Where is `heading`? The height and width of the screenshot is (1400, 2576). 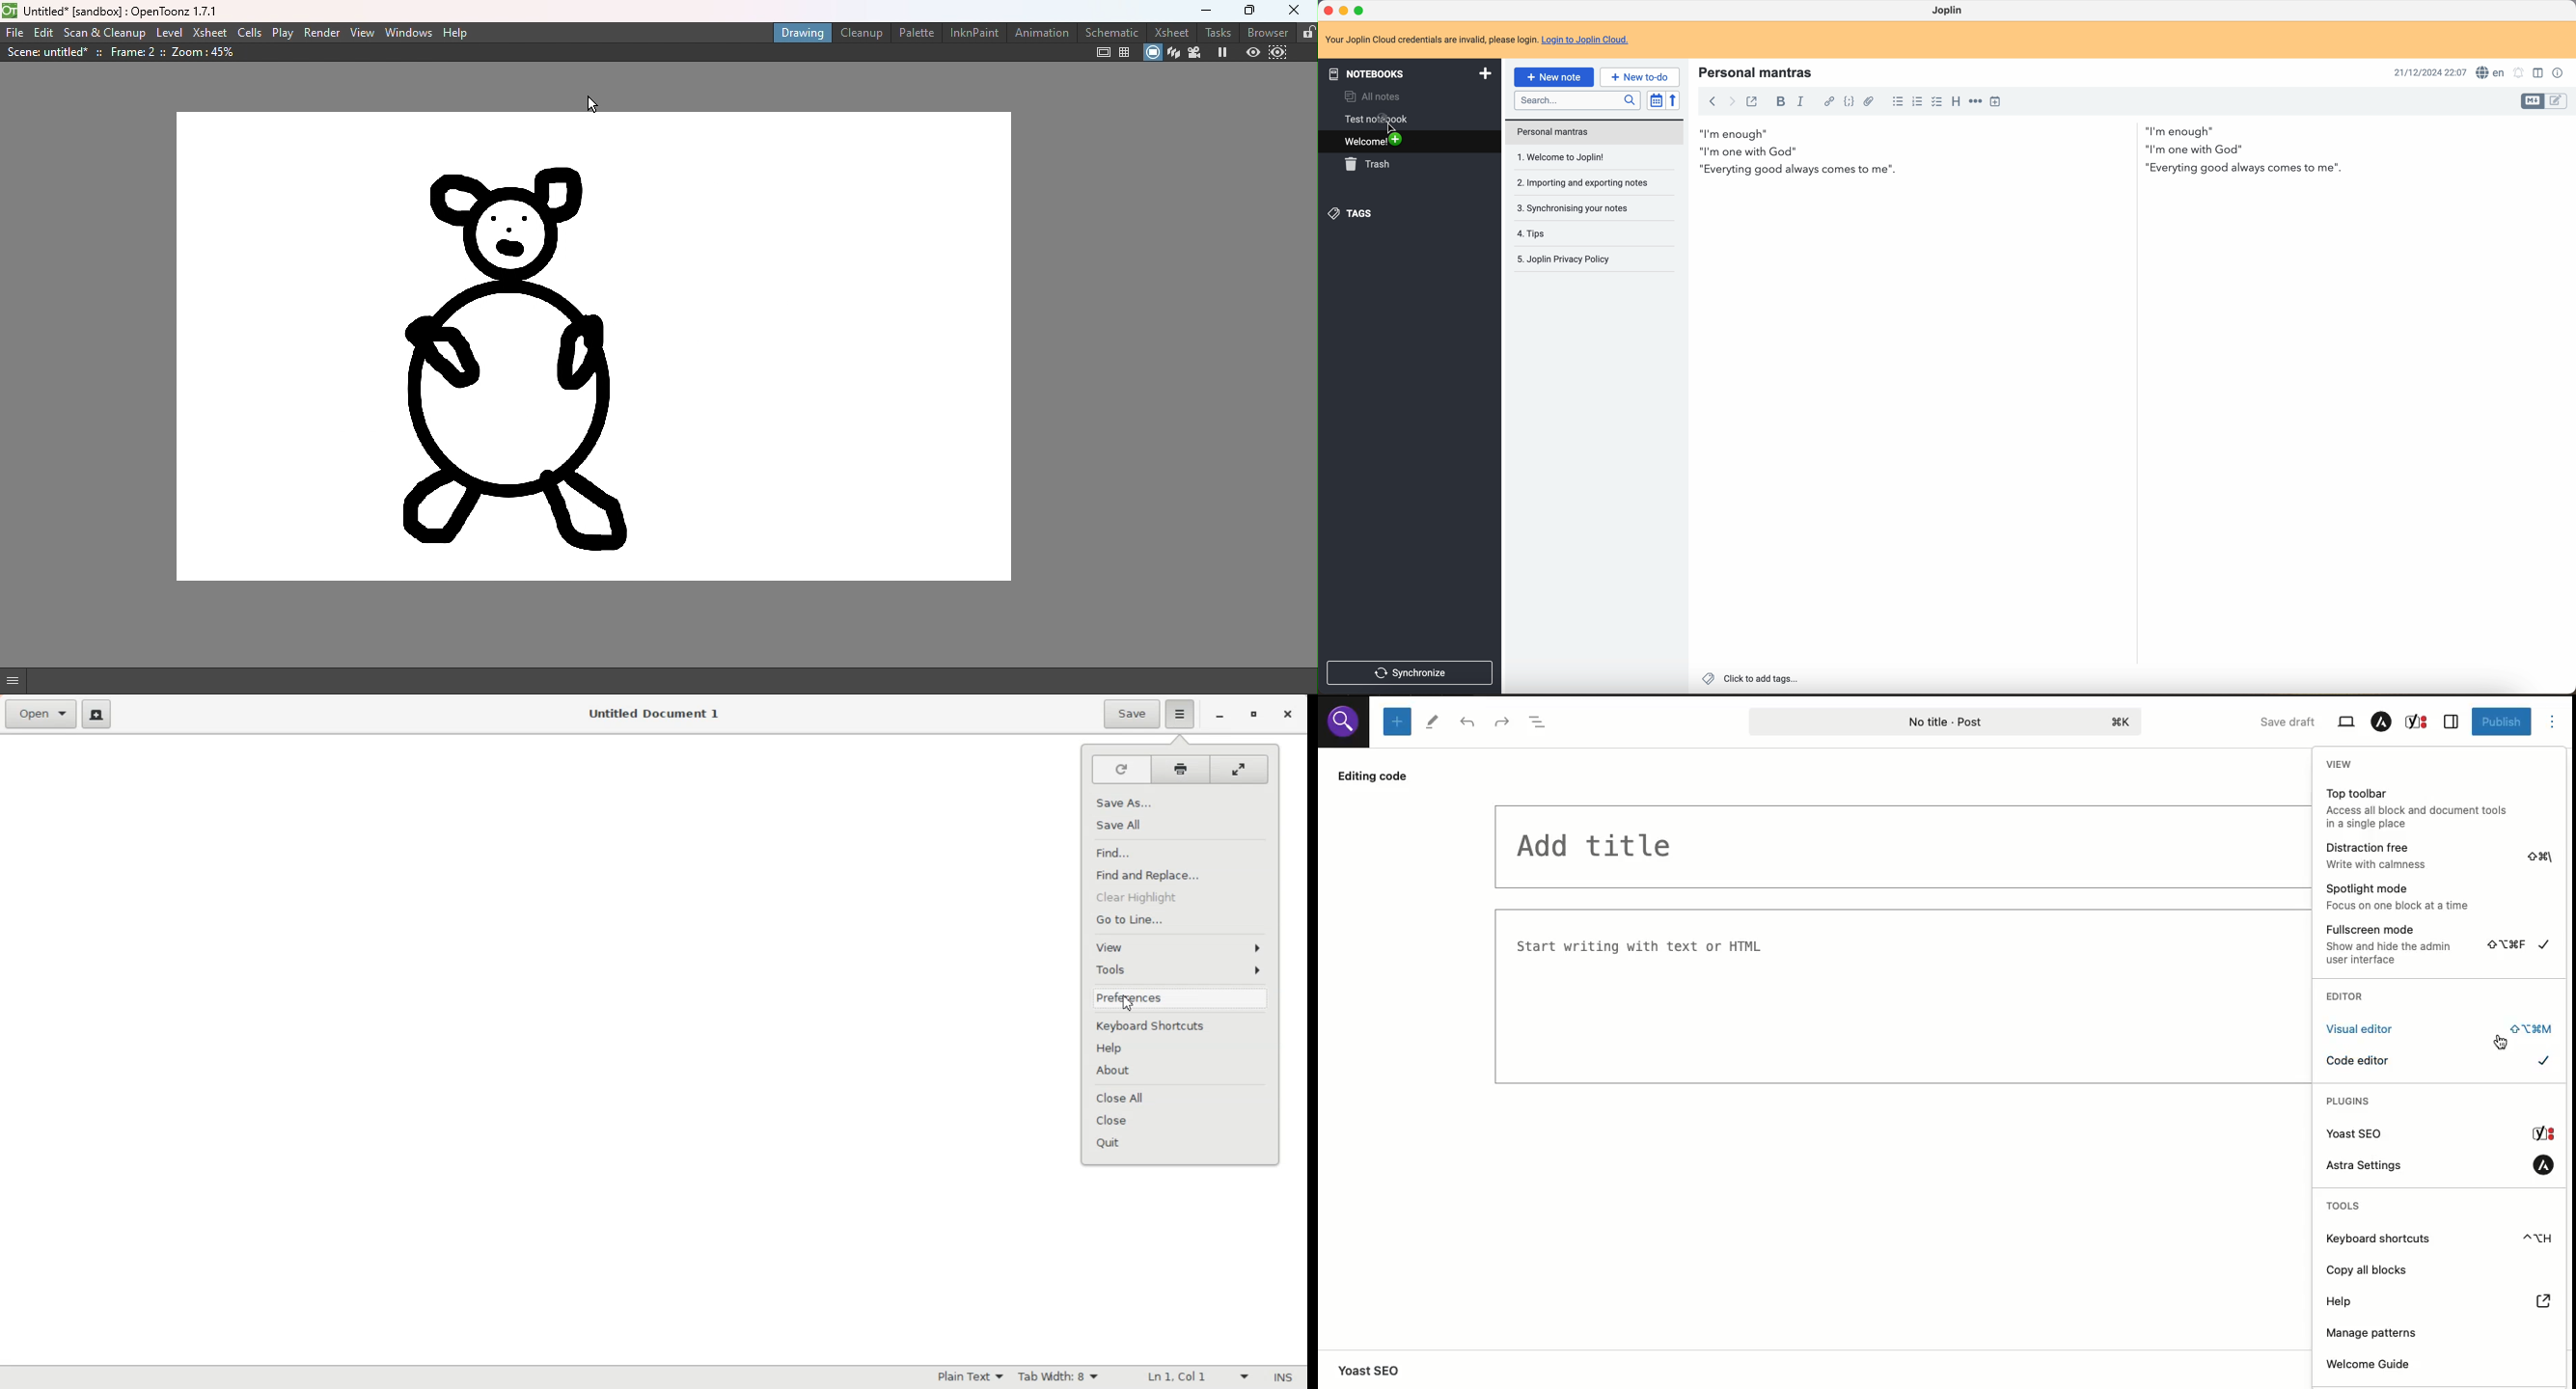
heading is located at coordinates (1956, 103).